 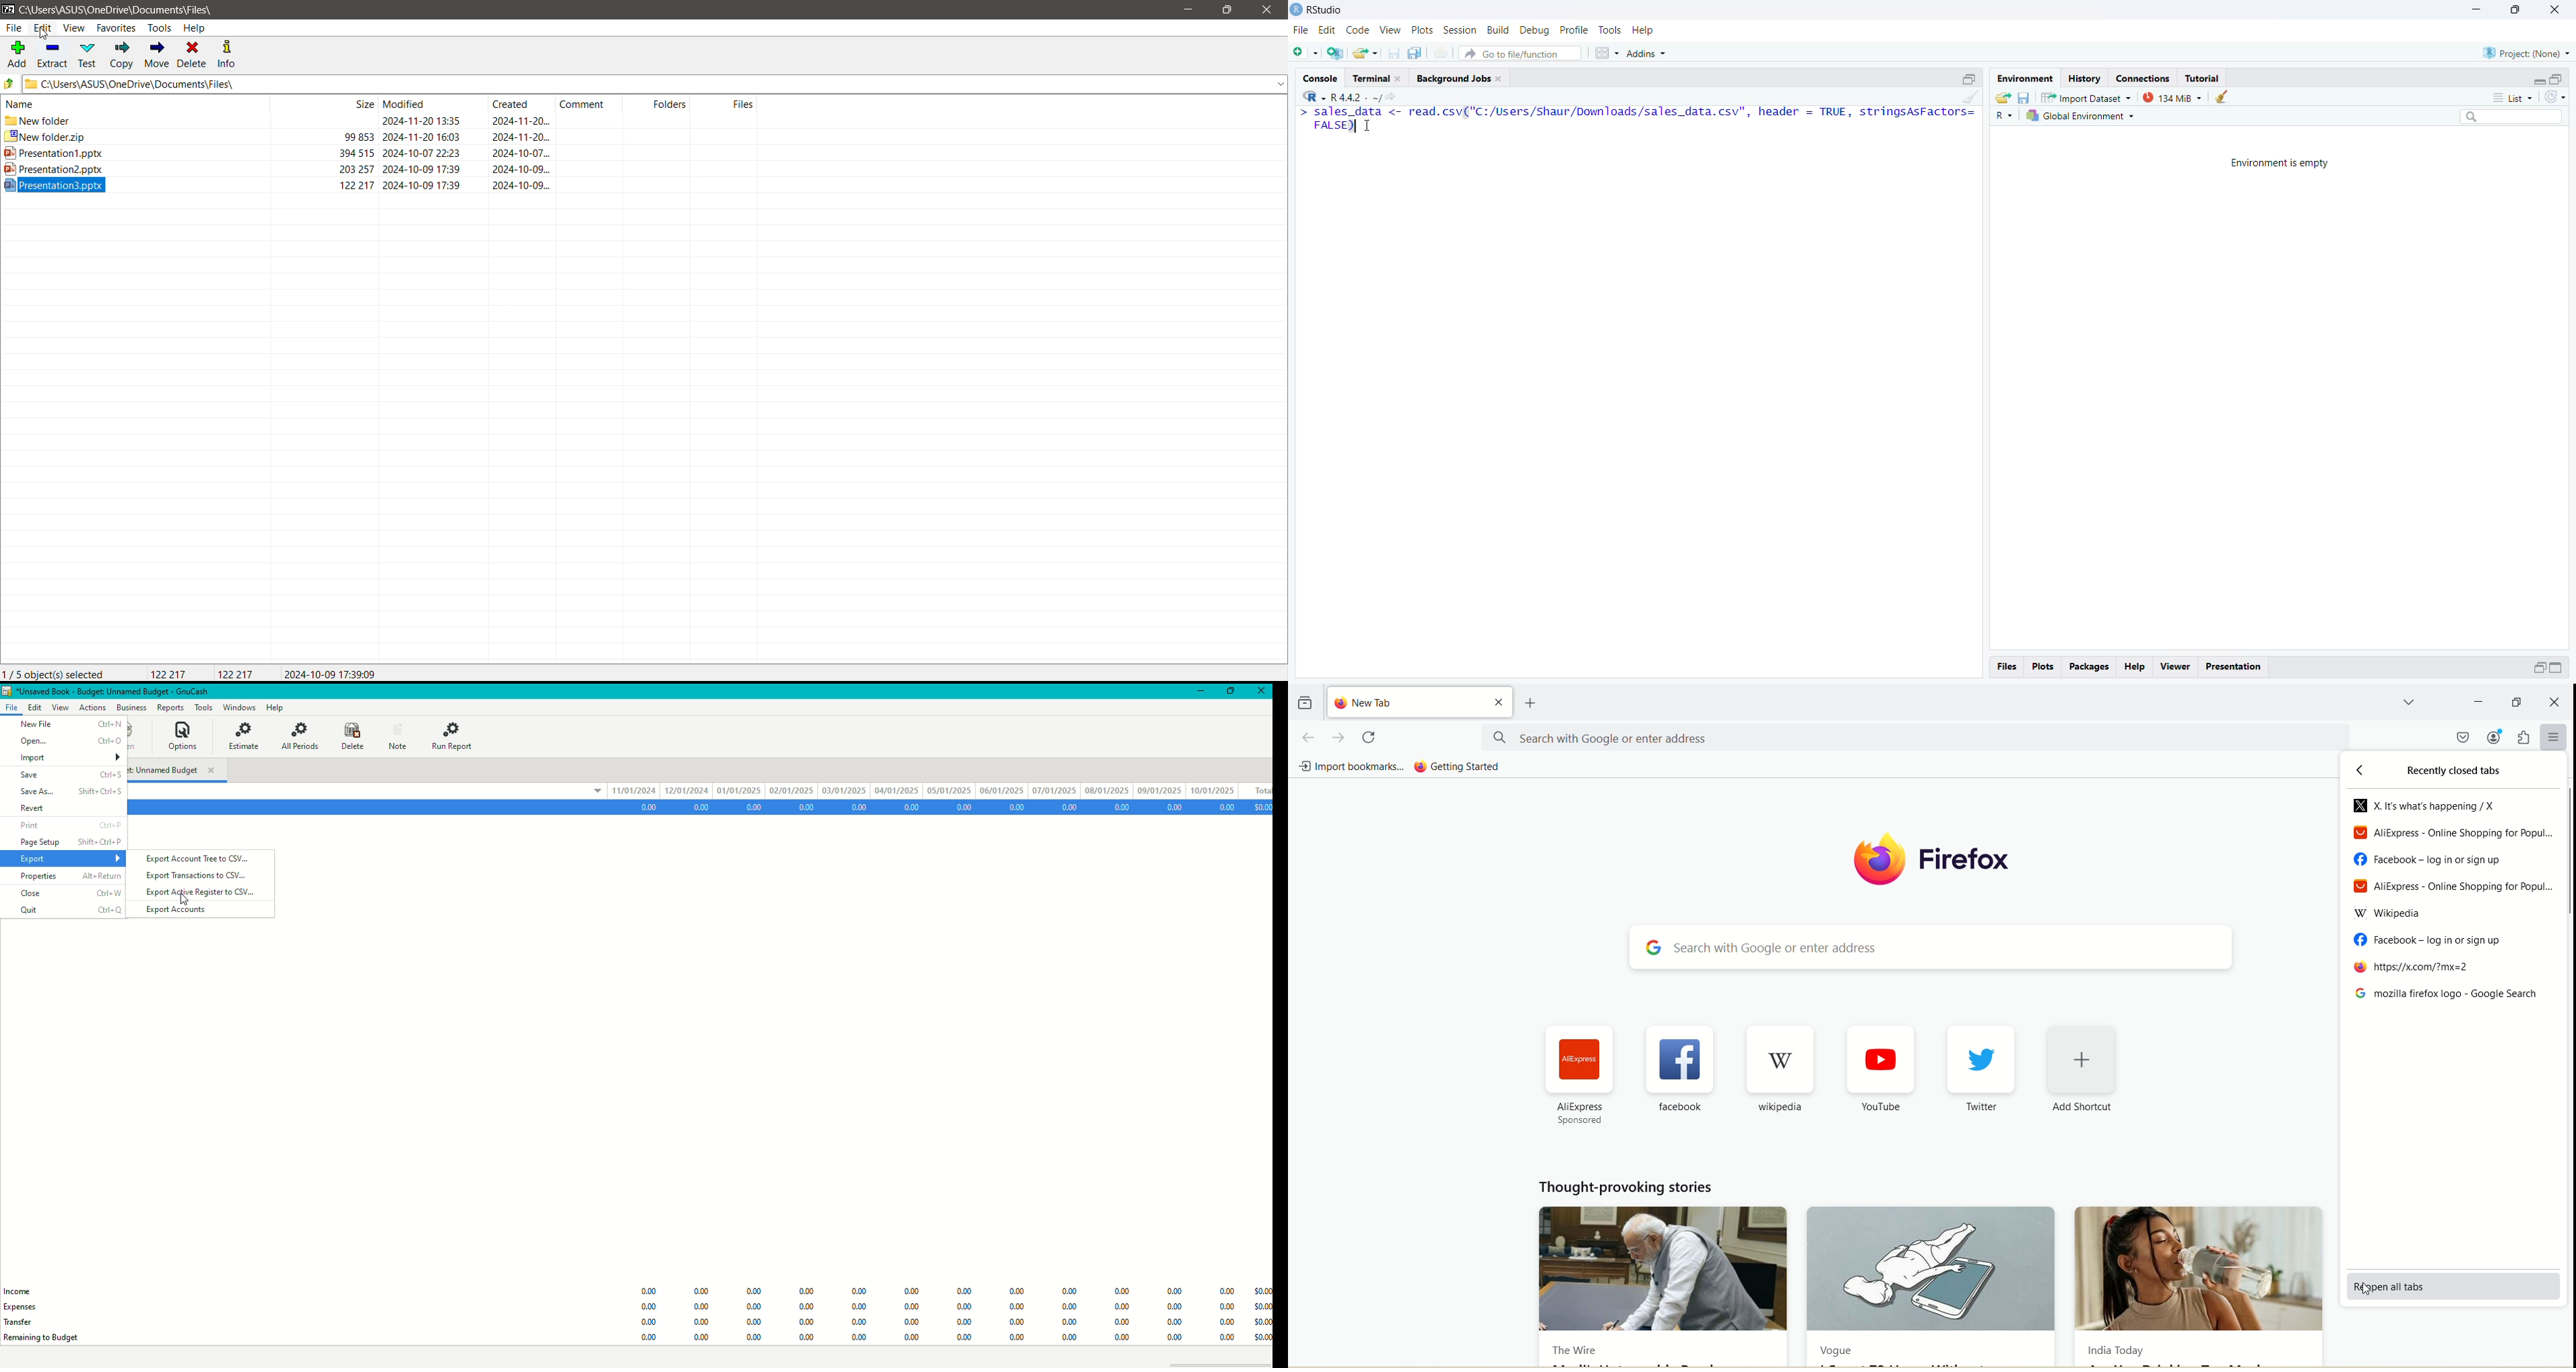 What do you see at coordinates (67, 827) in the screenshot?
I see `Print` at bounding box center [67, 827].